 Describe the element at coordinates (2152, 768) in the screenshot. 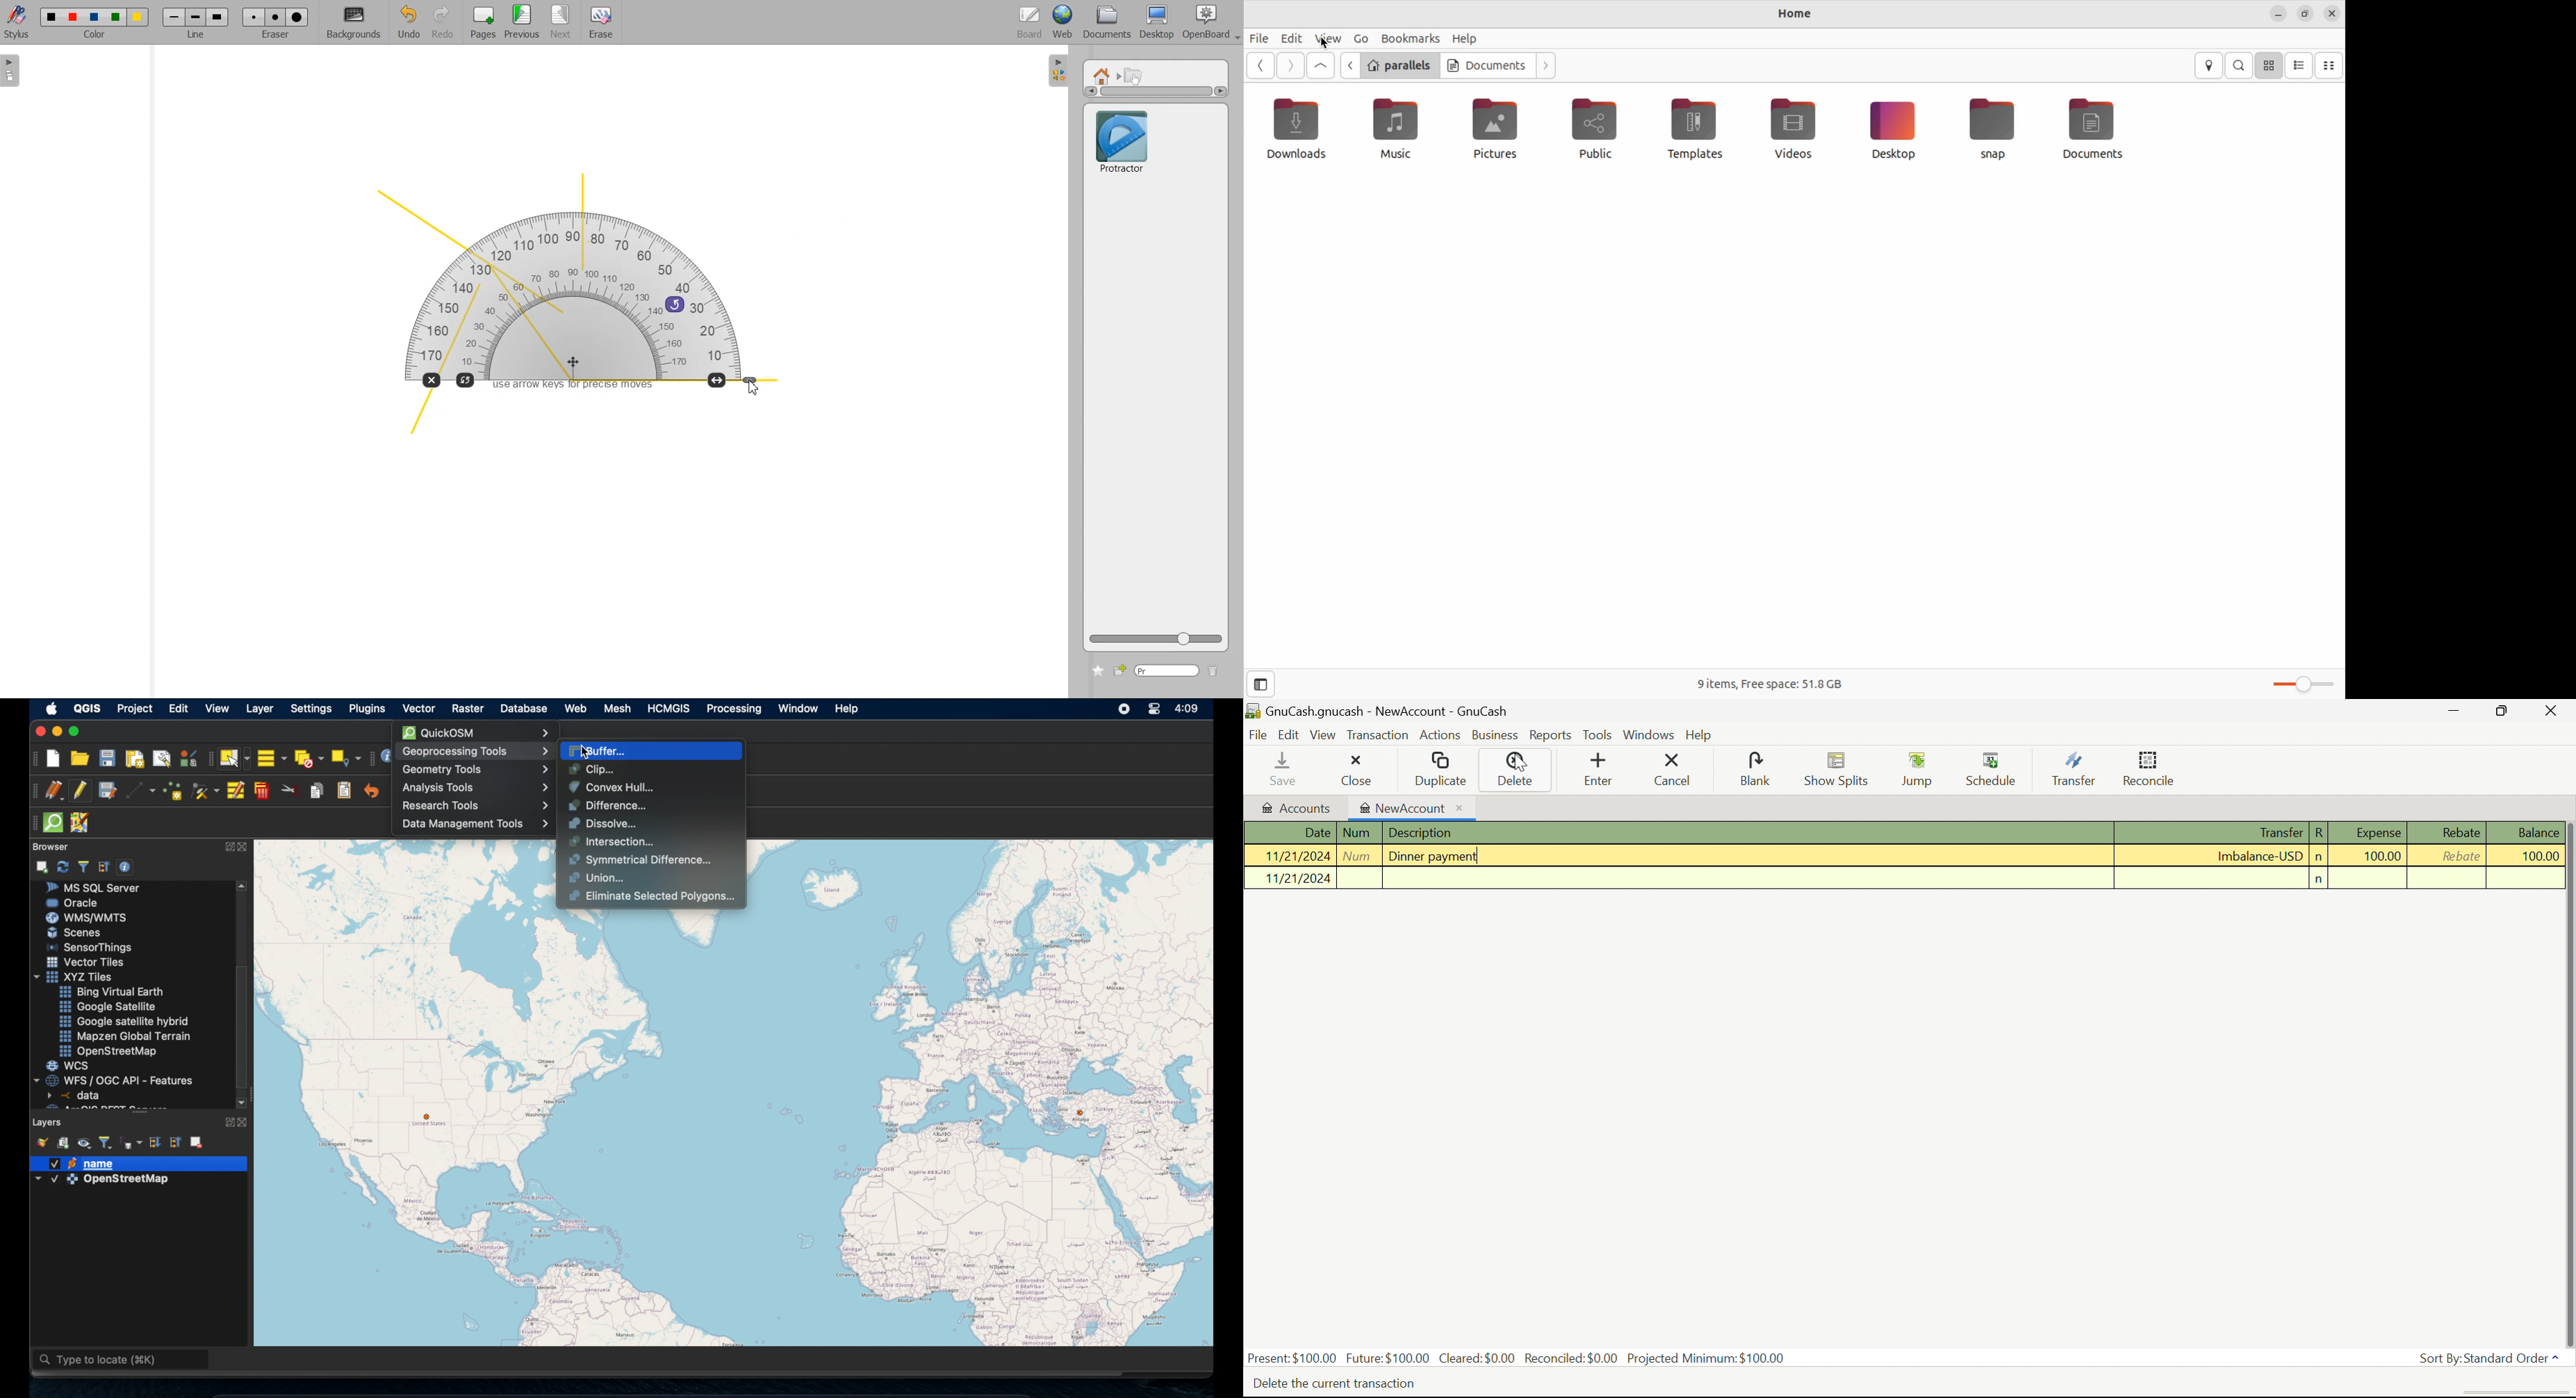

I see `Reconcile` at that location.